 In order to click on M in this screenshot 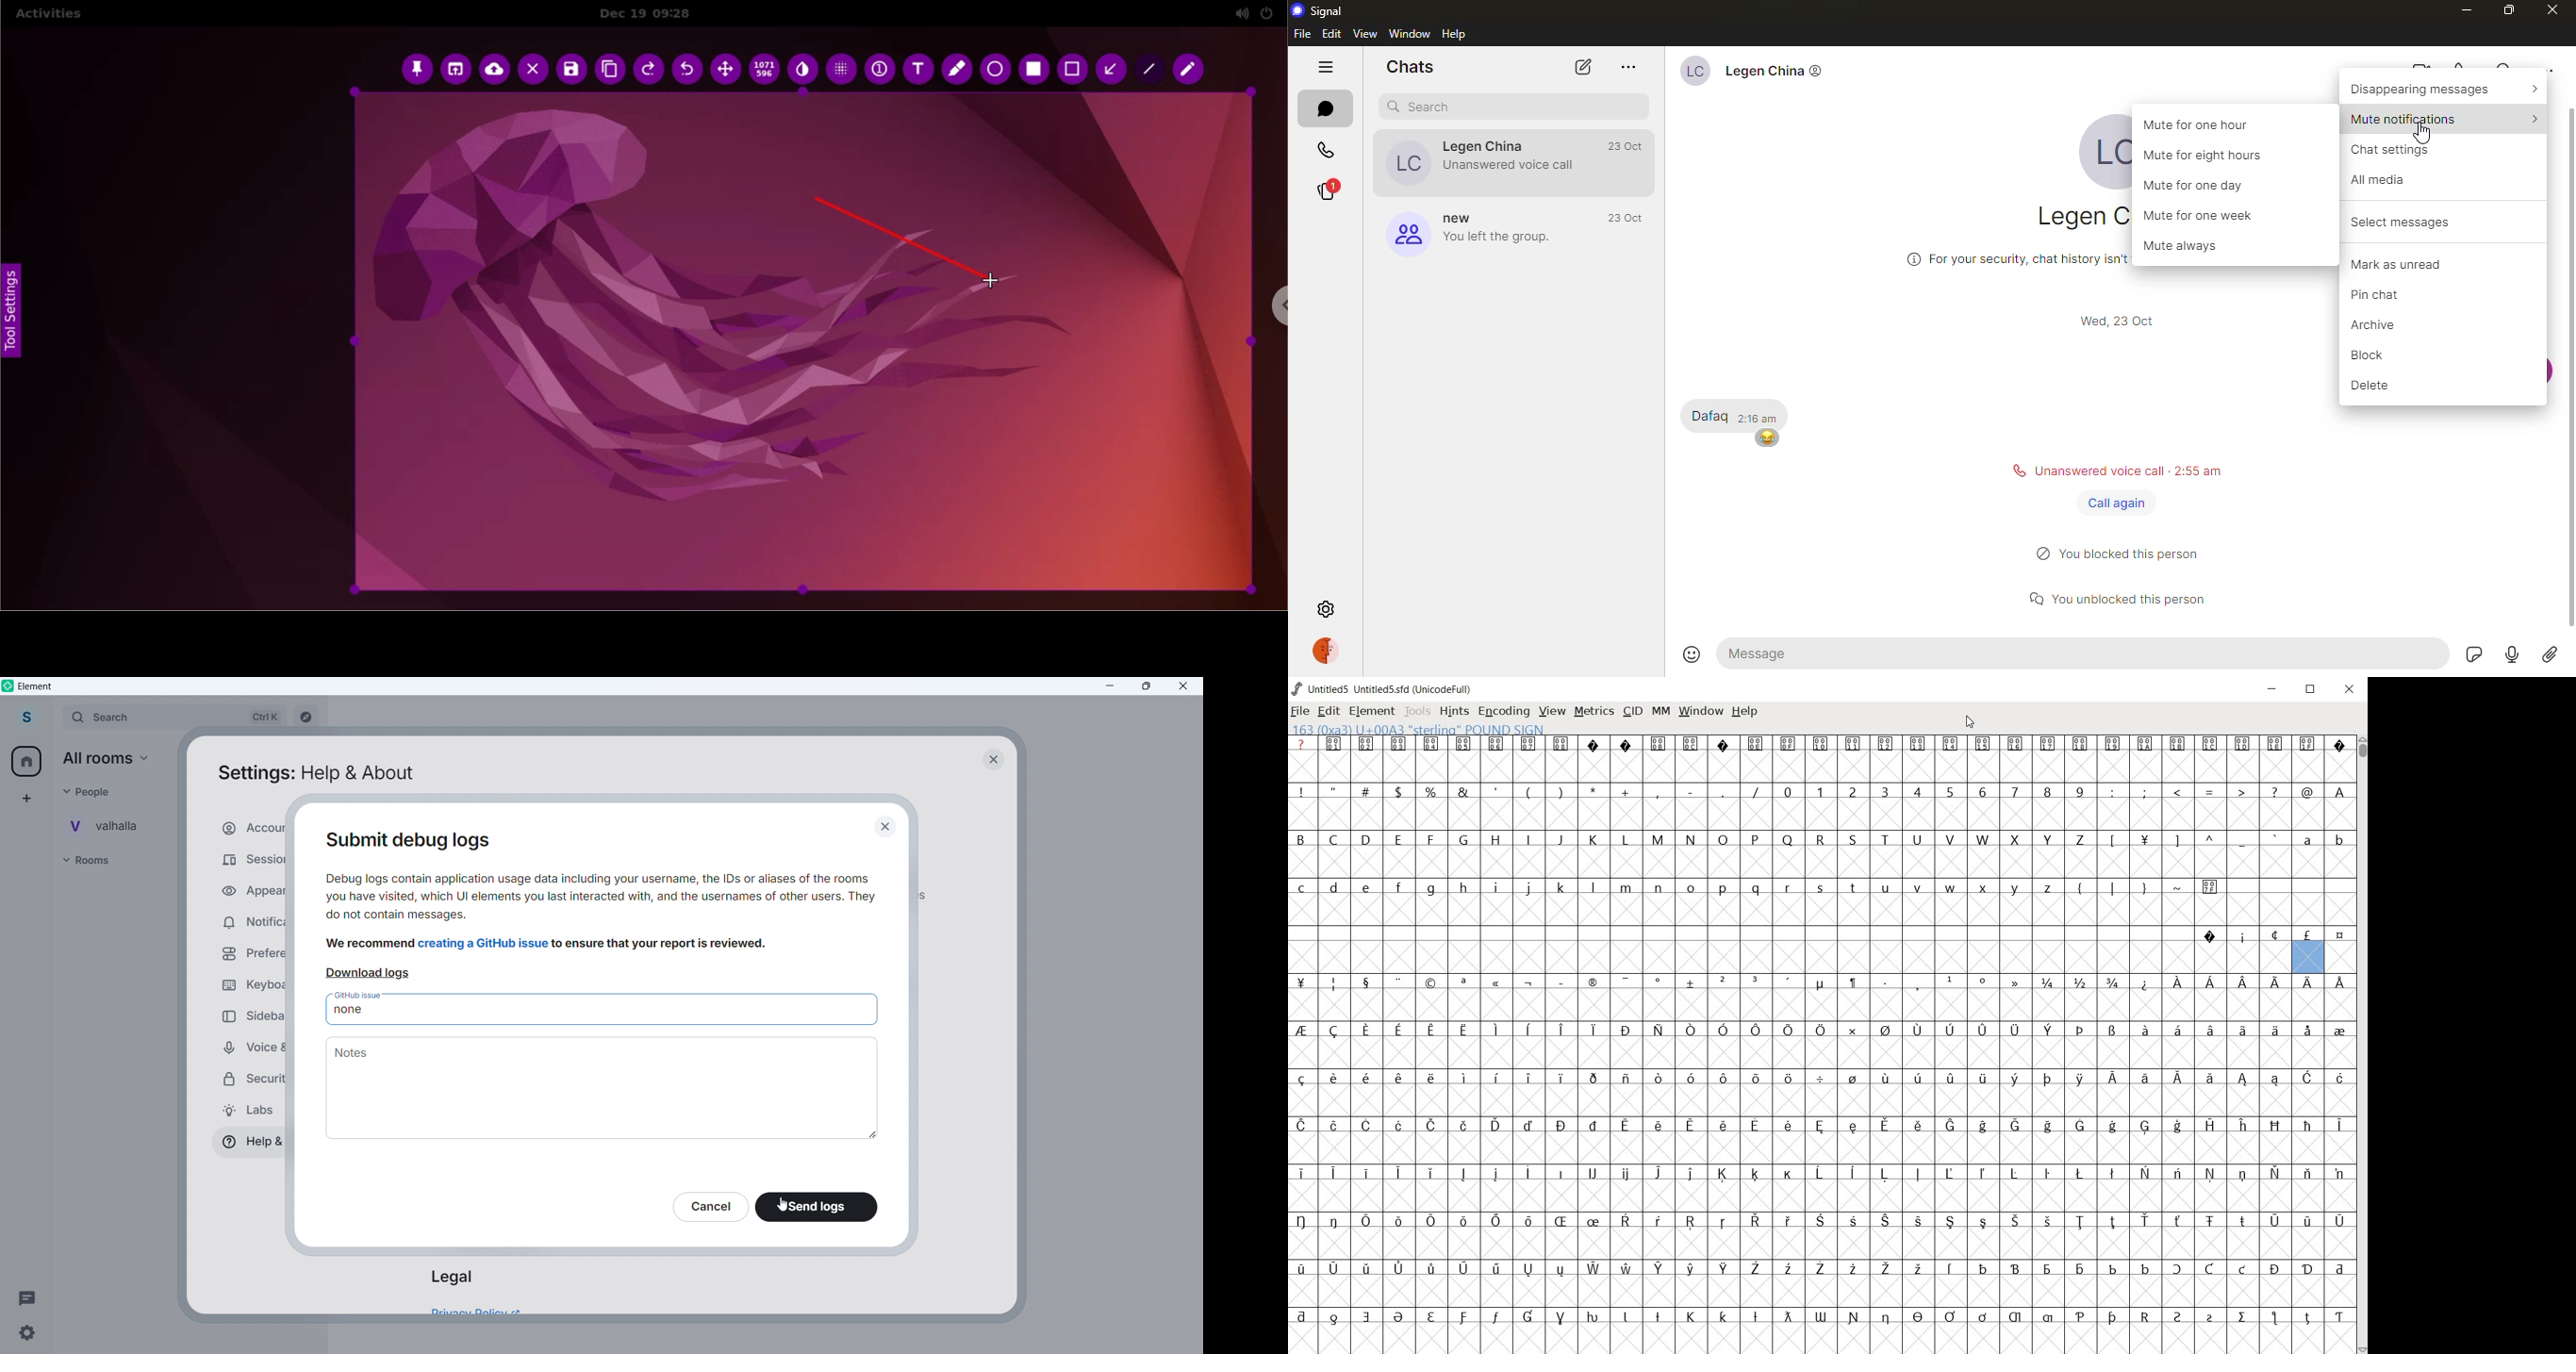, I will do `click(1657, 839)`.